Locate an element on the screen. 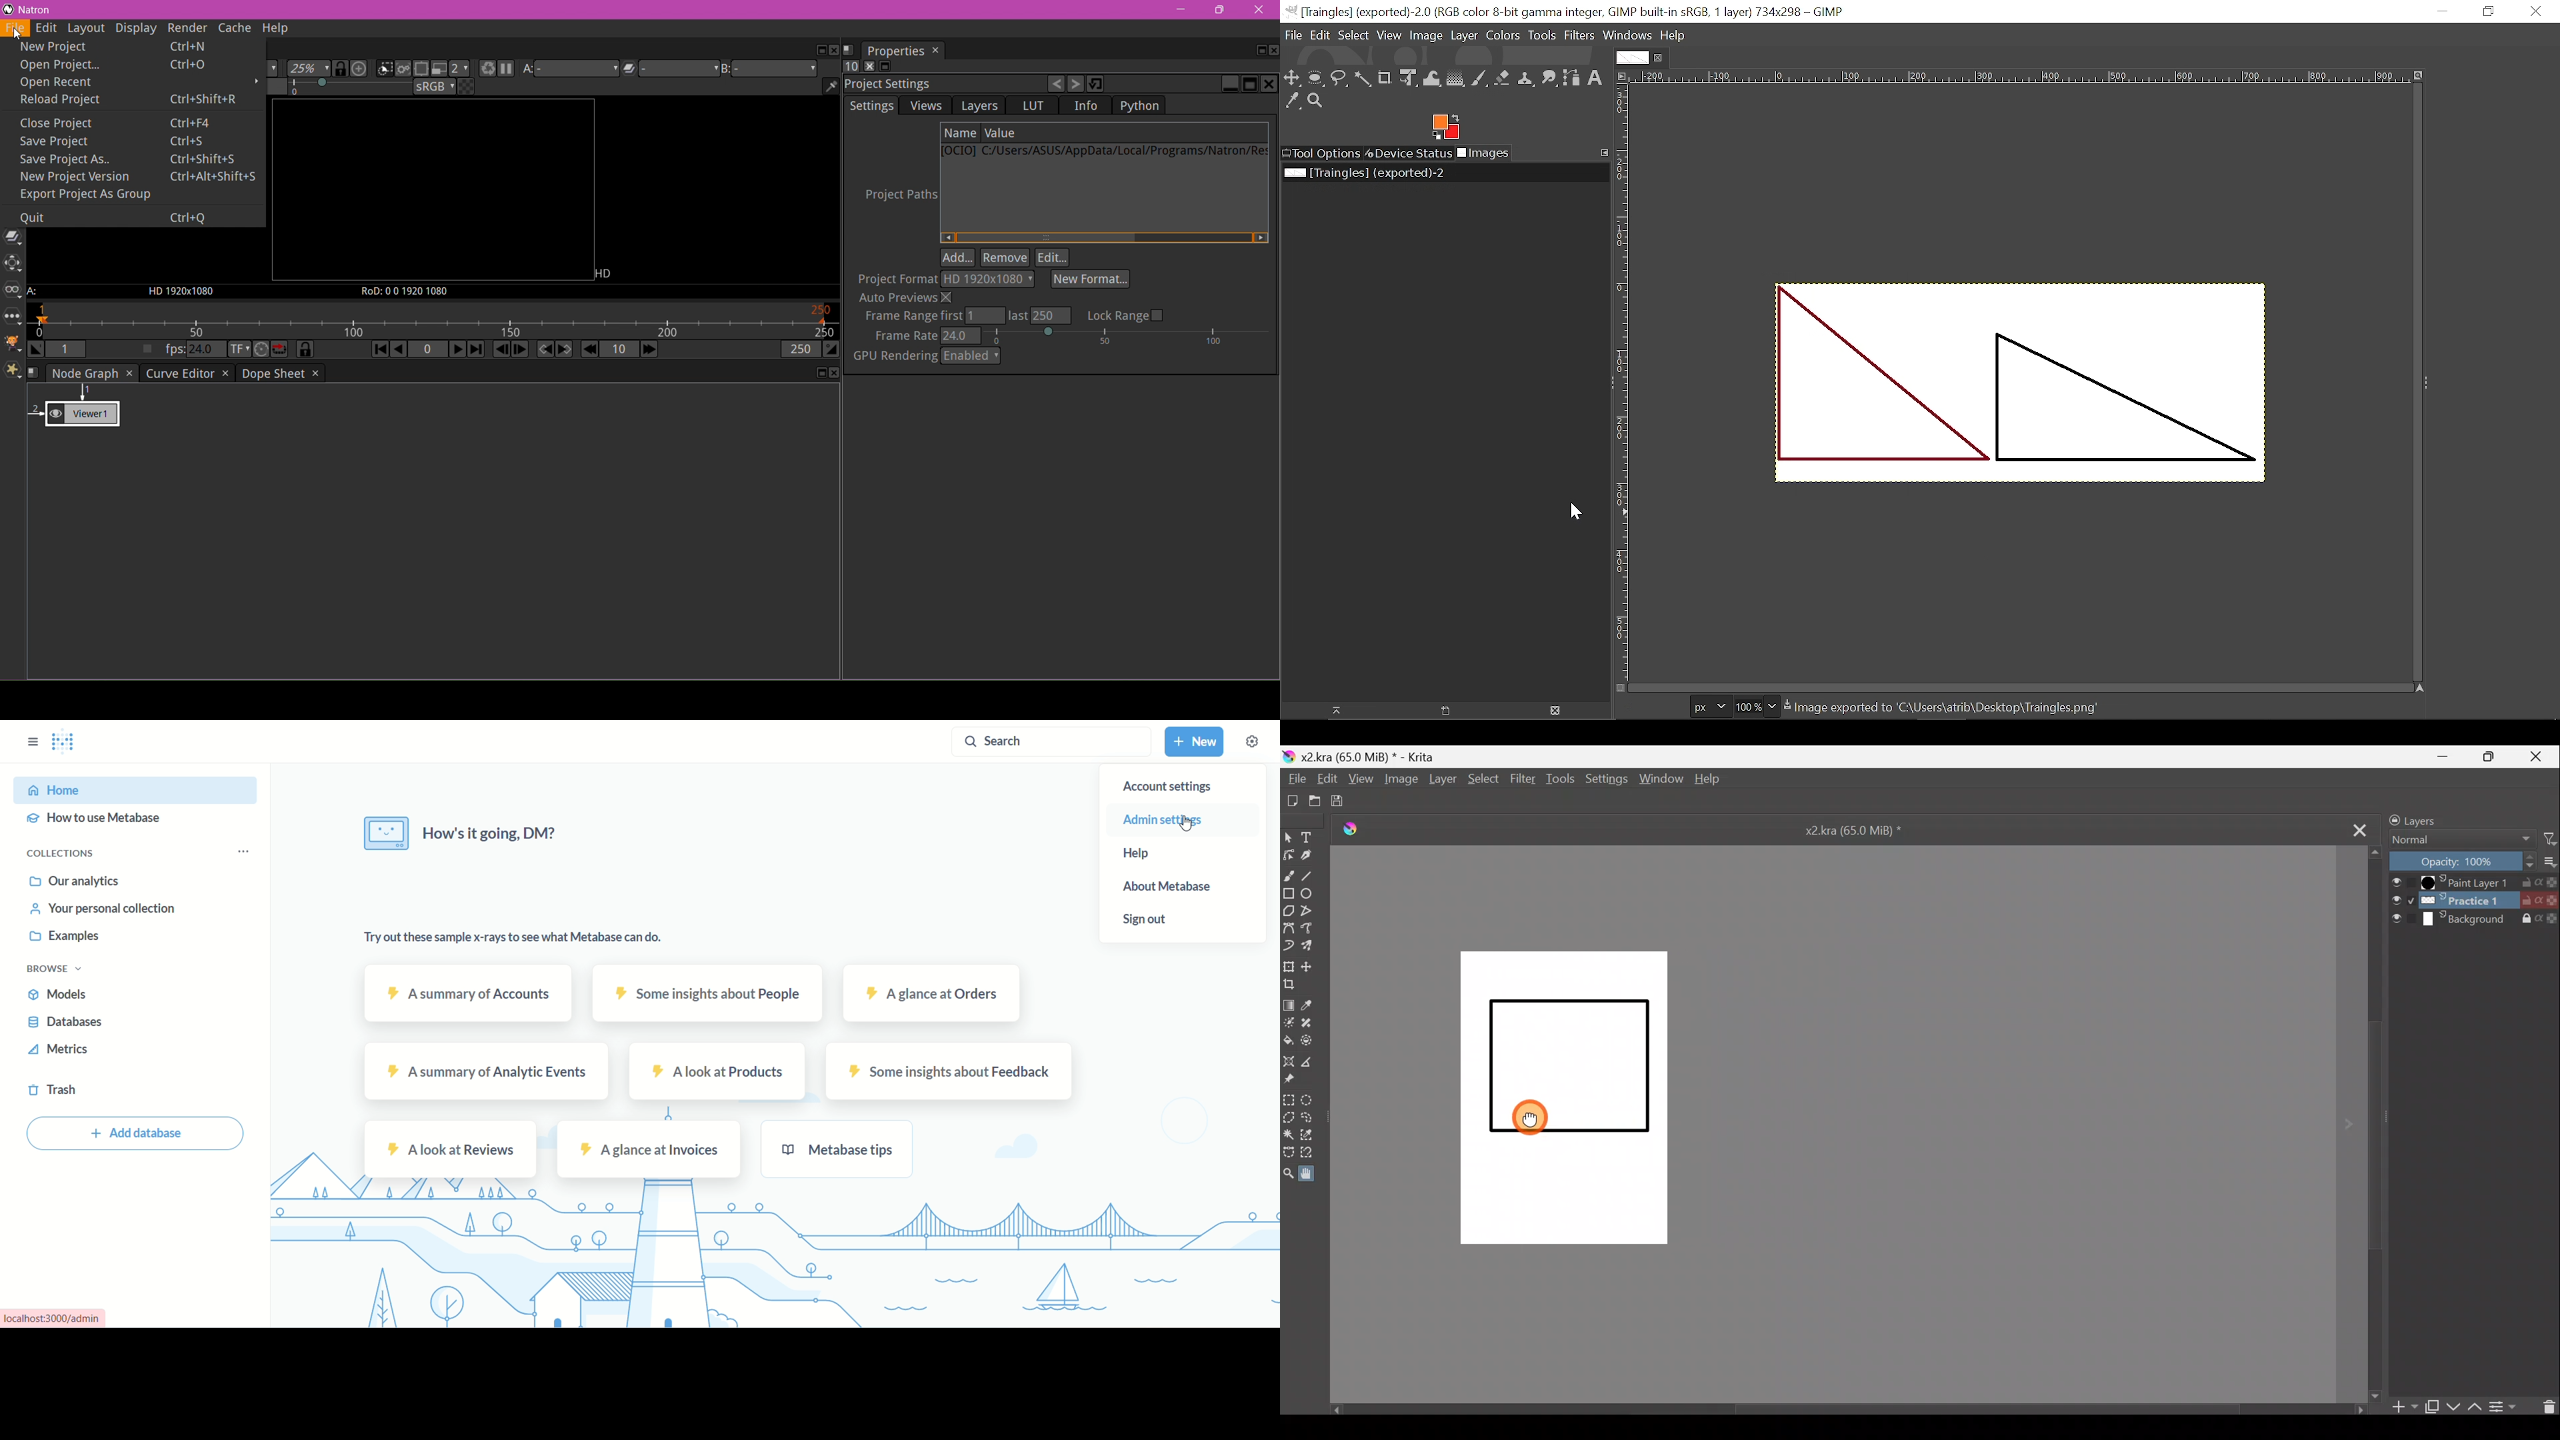 Image resolution: width=2576 pixels, height=1456 pixels. Add layer is located at coordinates (2399, 1407).